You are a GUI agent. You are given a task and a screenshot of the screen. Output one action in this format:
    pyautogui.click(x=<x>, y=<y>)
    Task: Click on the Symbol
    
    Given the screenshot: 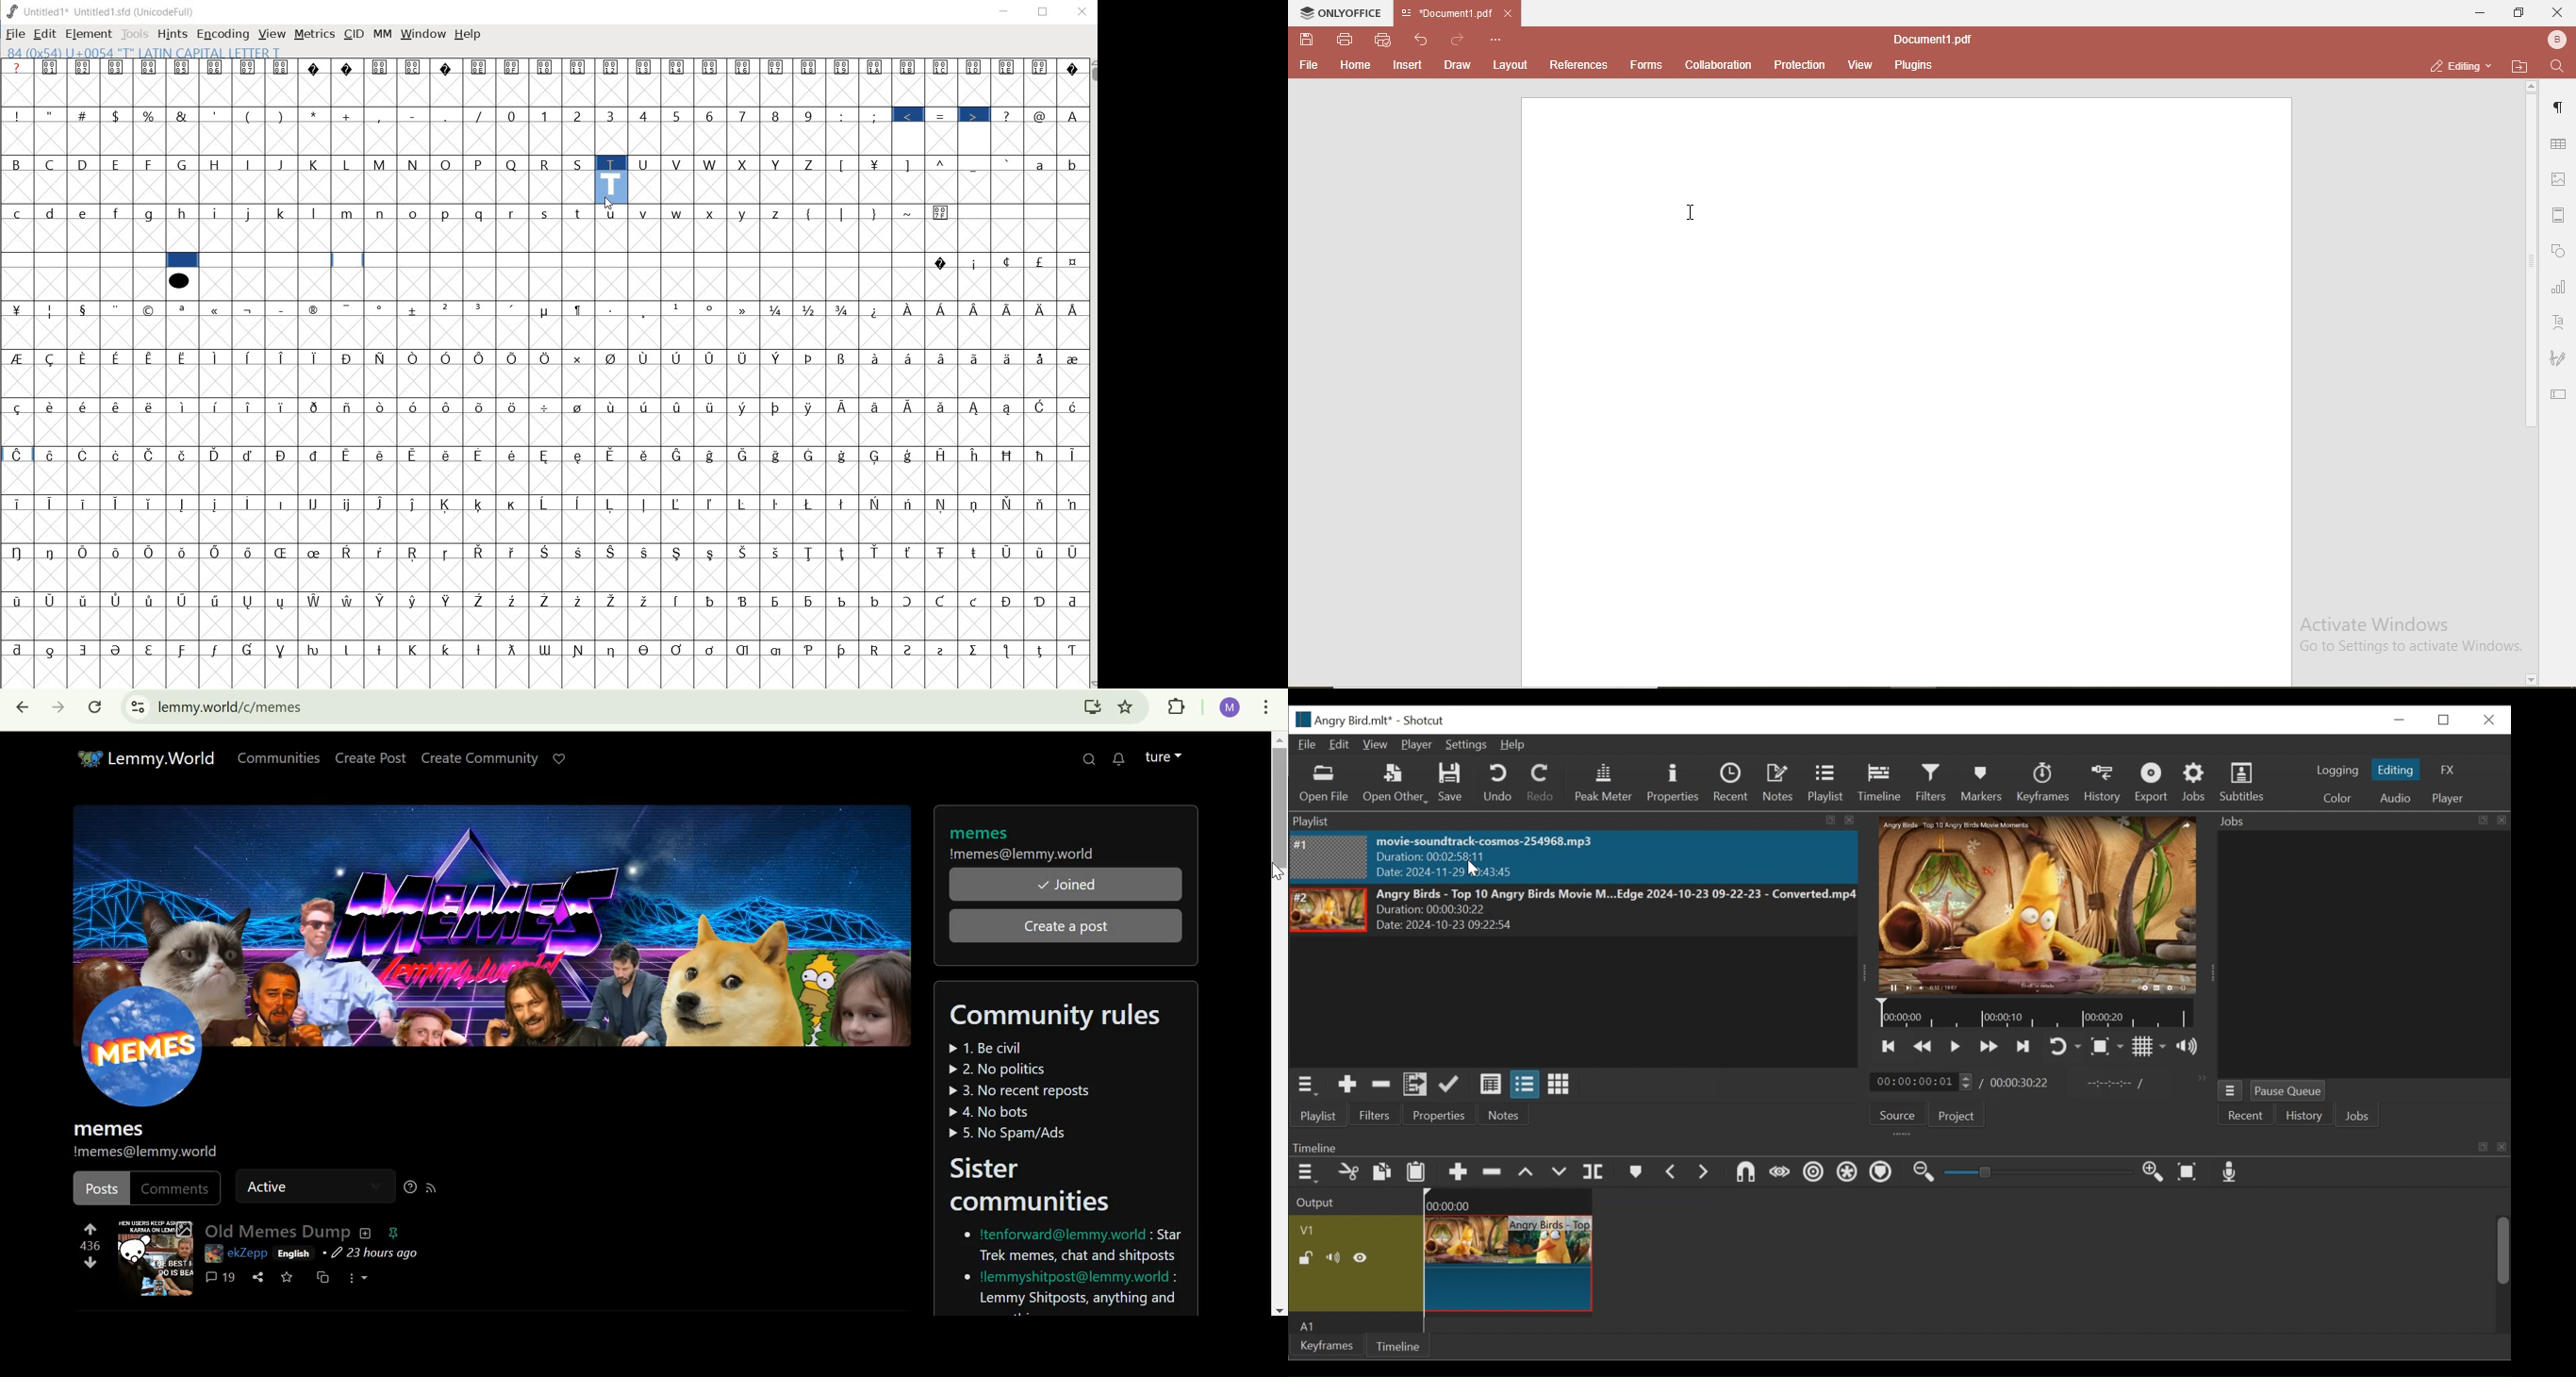 What is the action you would take?
    pyautogui.click(x=876, y=357)
    